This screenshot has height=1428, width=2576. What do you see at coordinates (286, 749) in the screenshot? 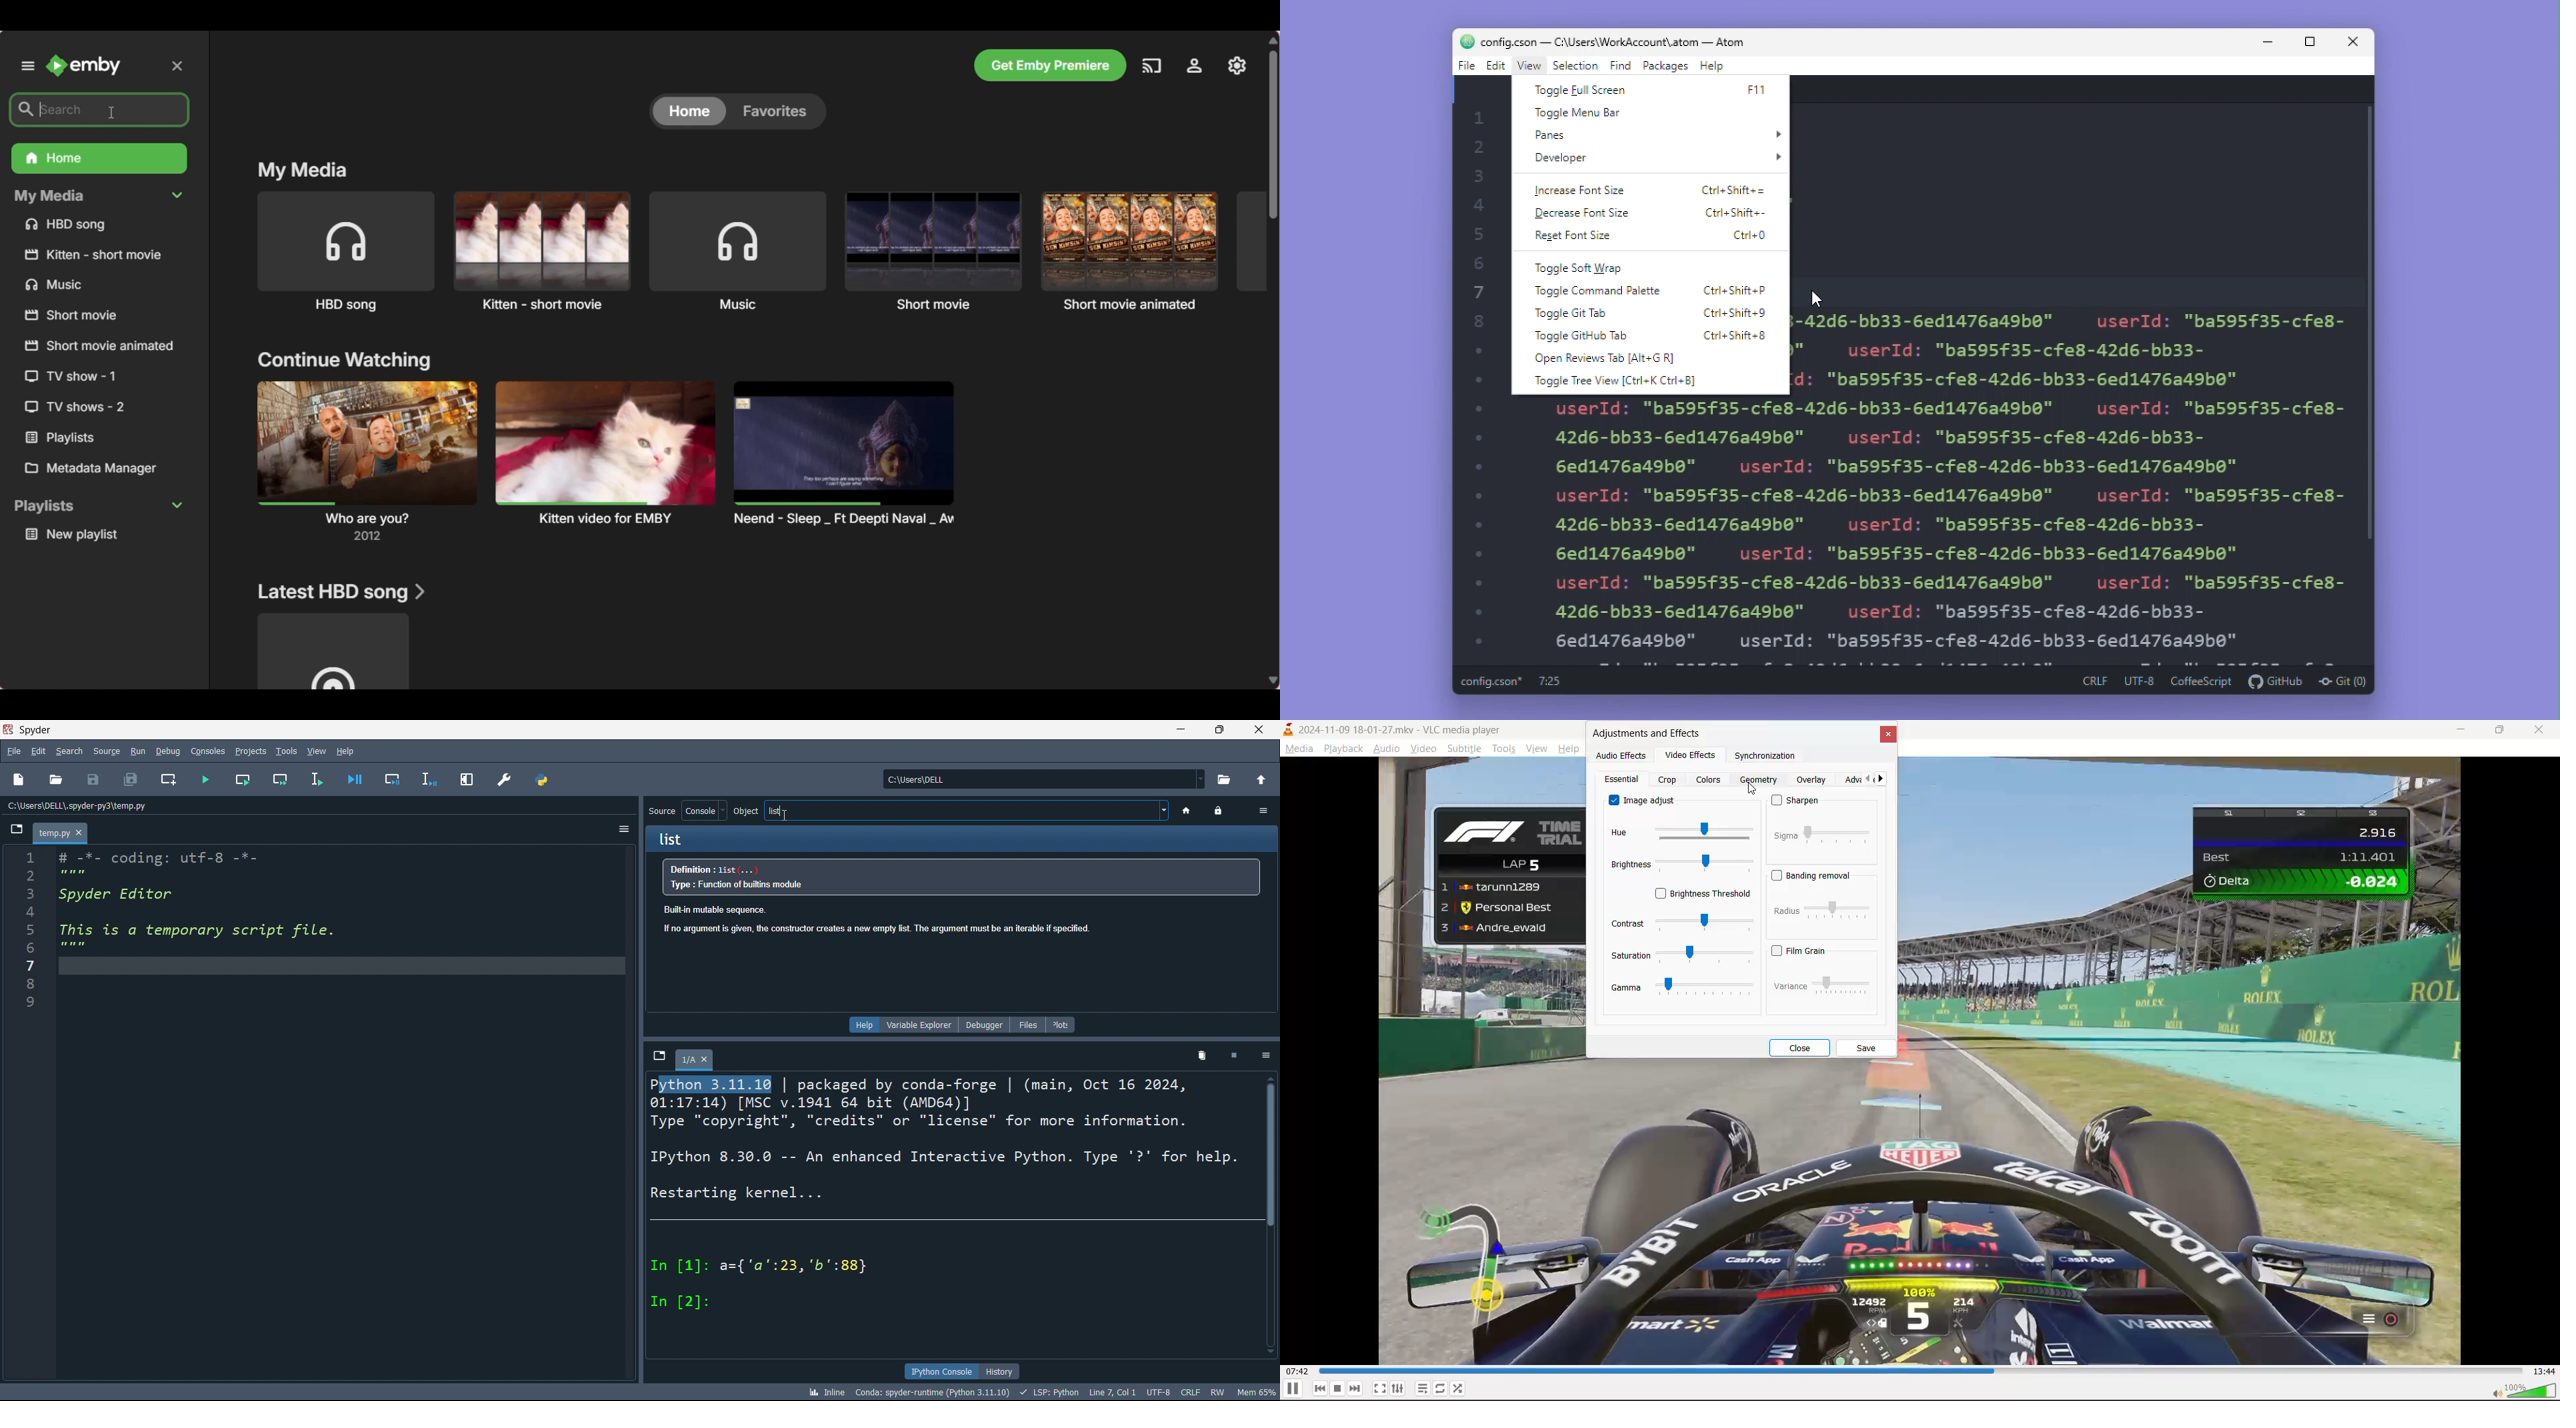
I see `tools` at bounding box center [286, 749].